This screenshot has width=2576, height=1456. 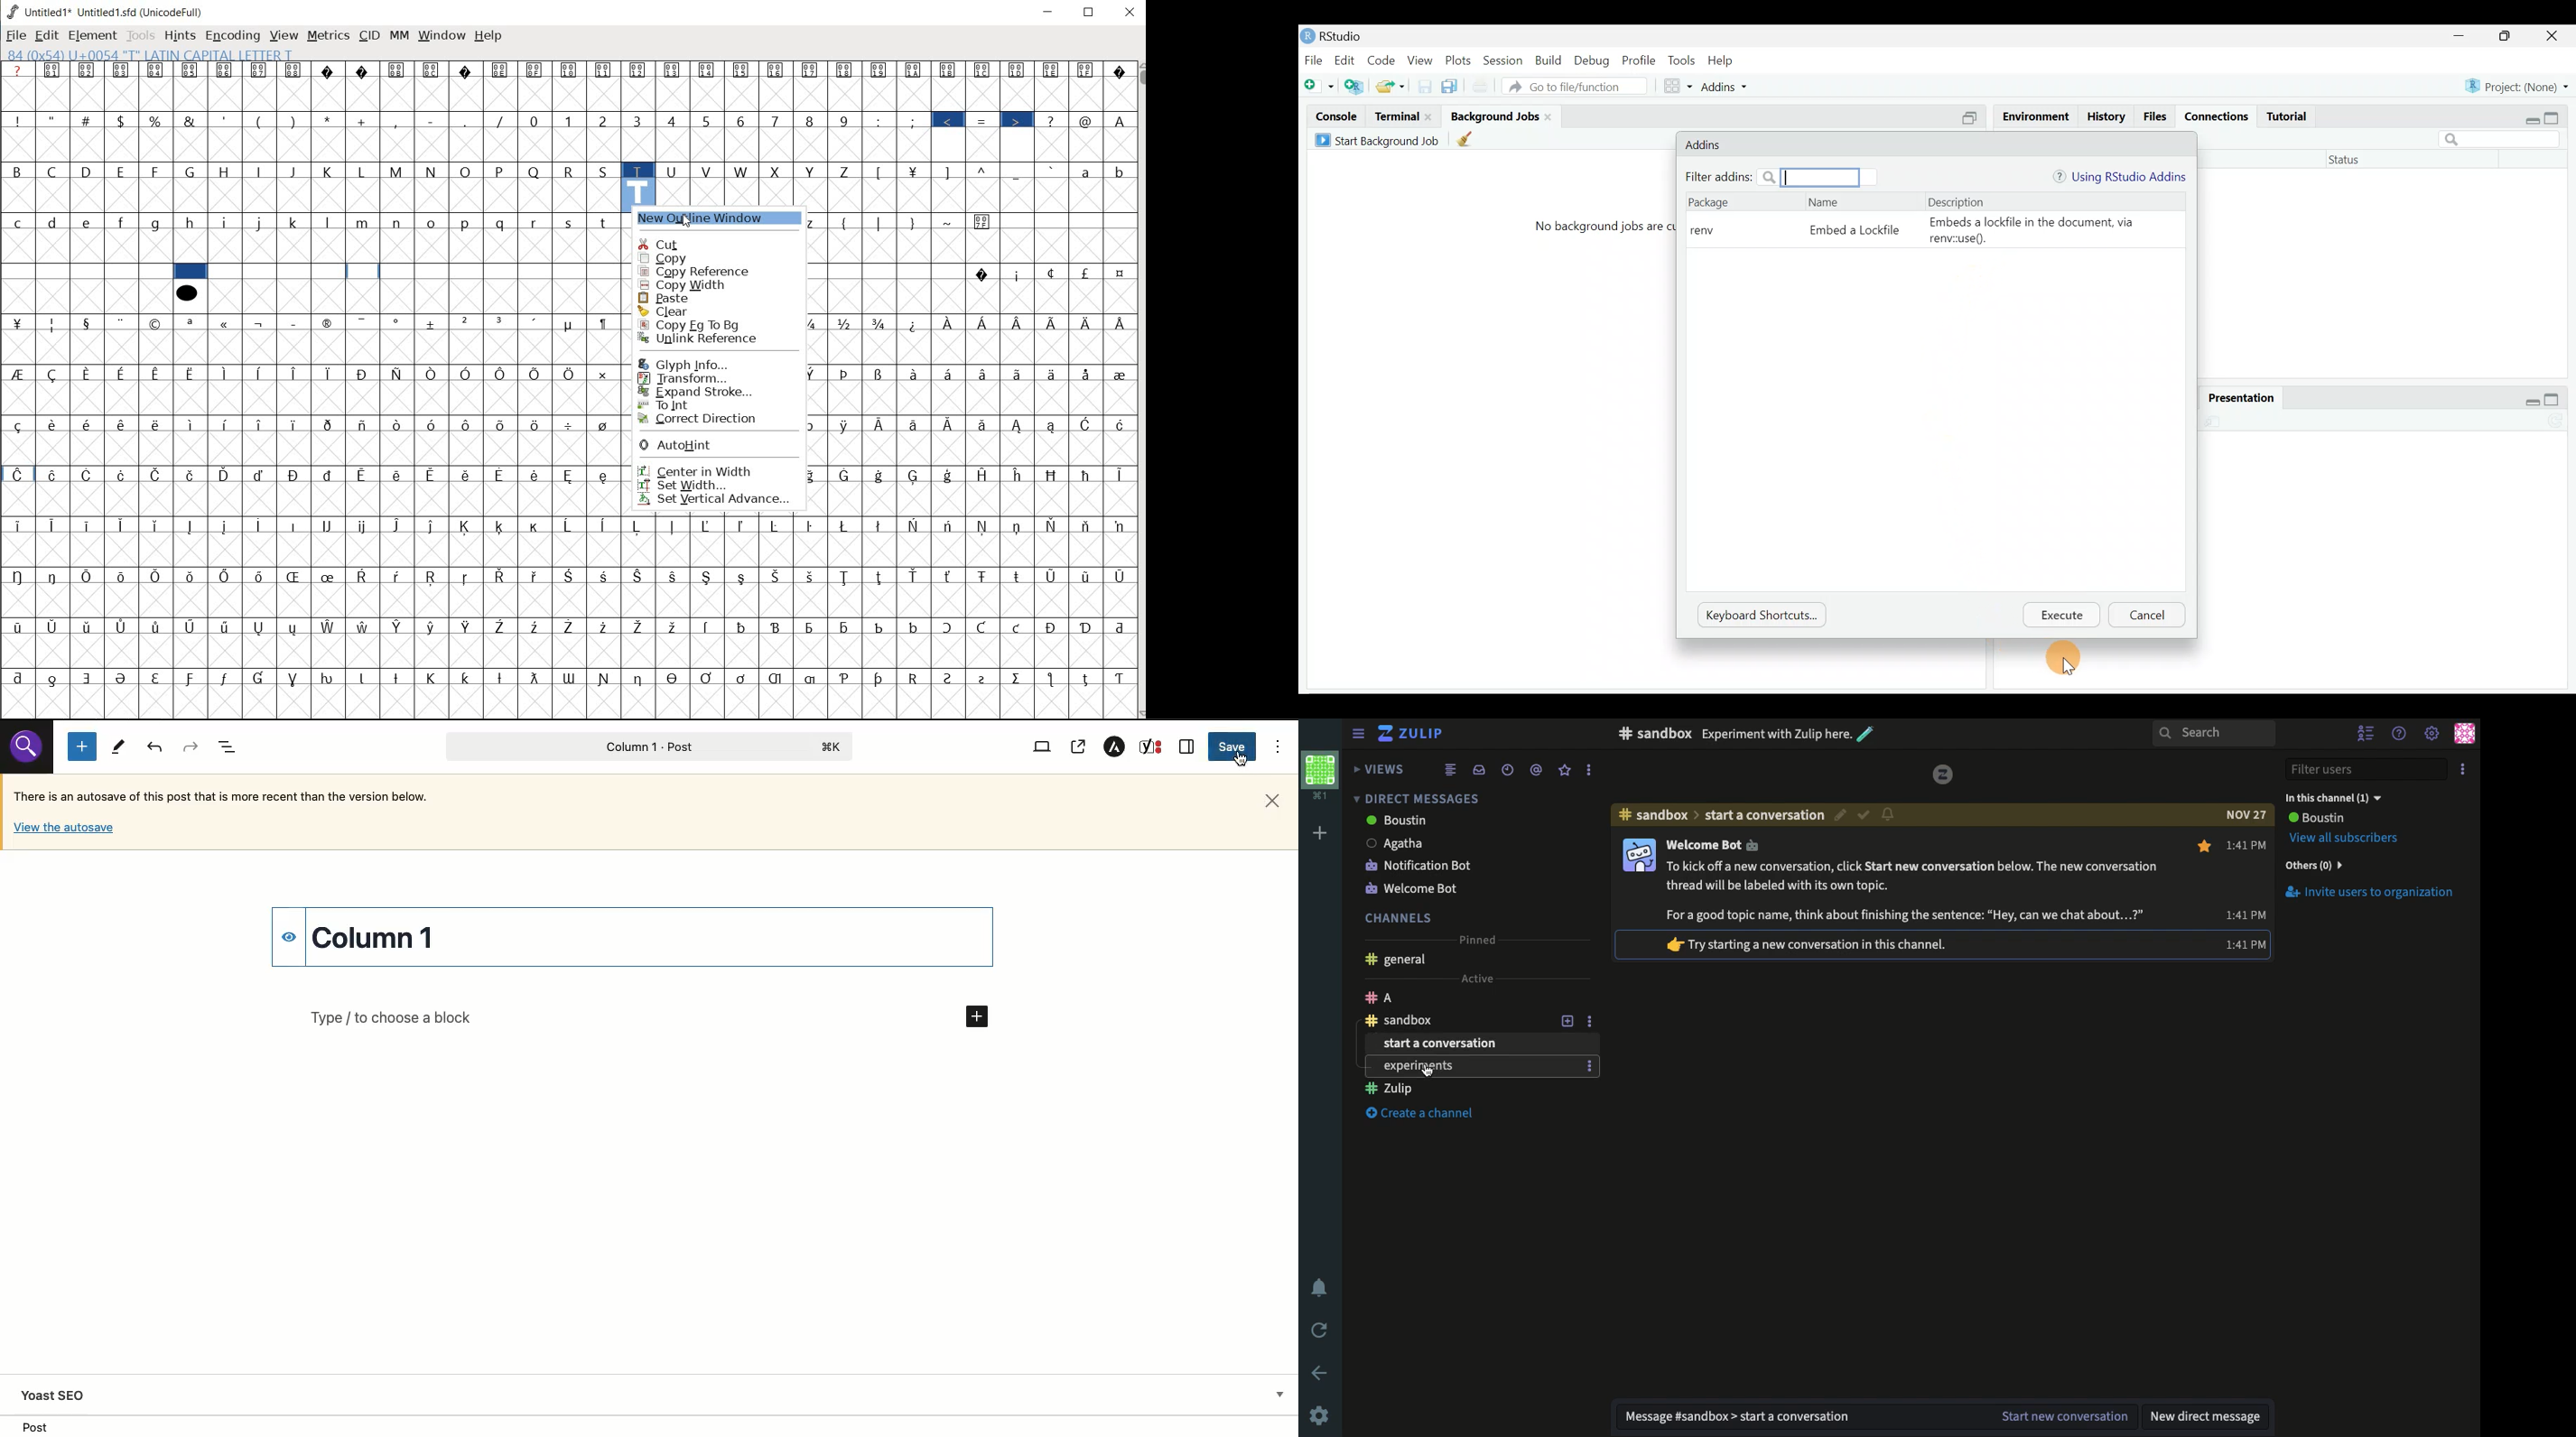 What do you see at coordinates (18, 373) in the screenshot?
I see `Symbol` at bounding box center [18, 373].